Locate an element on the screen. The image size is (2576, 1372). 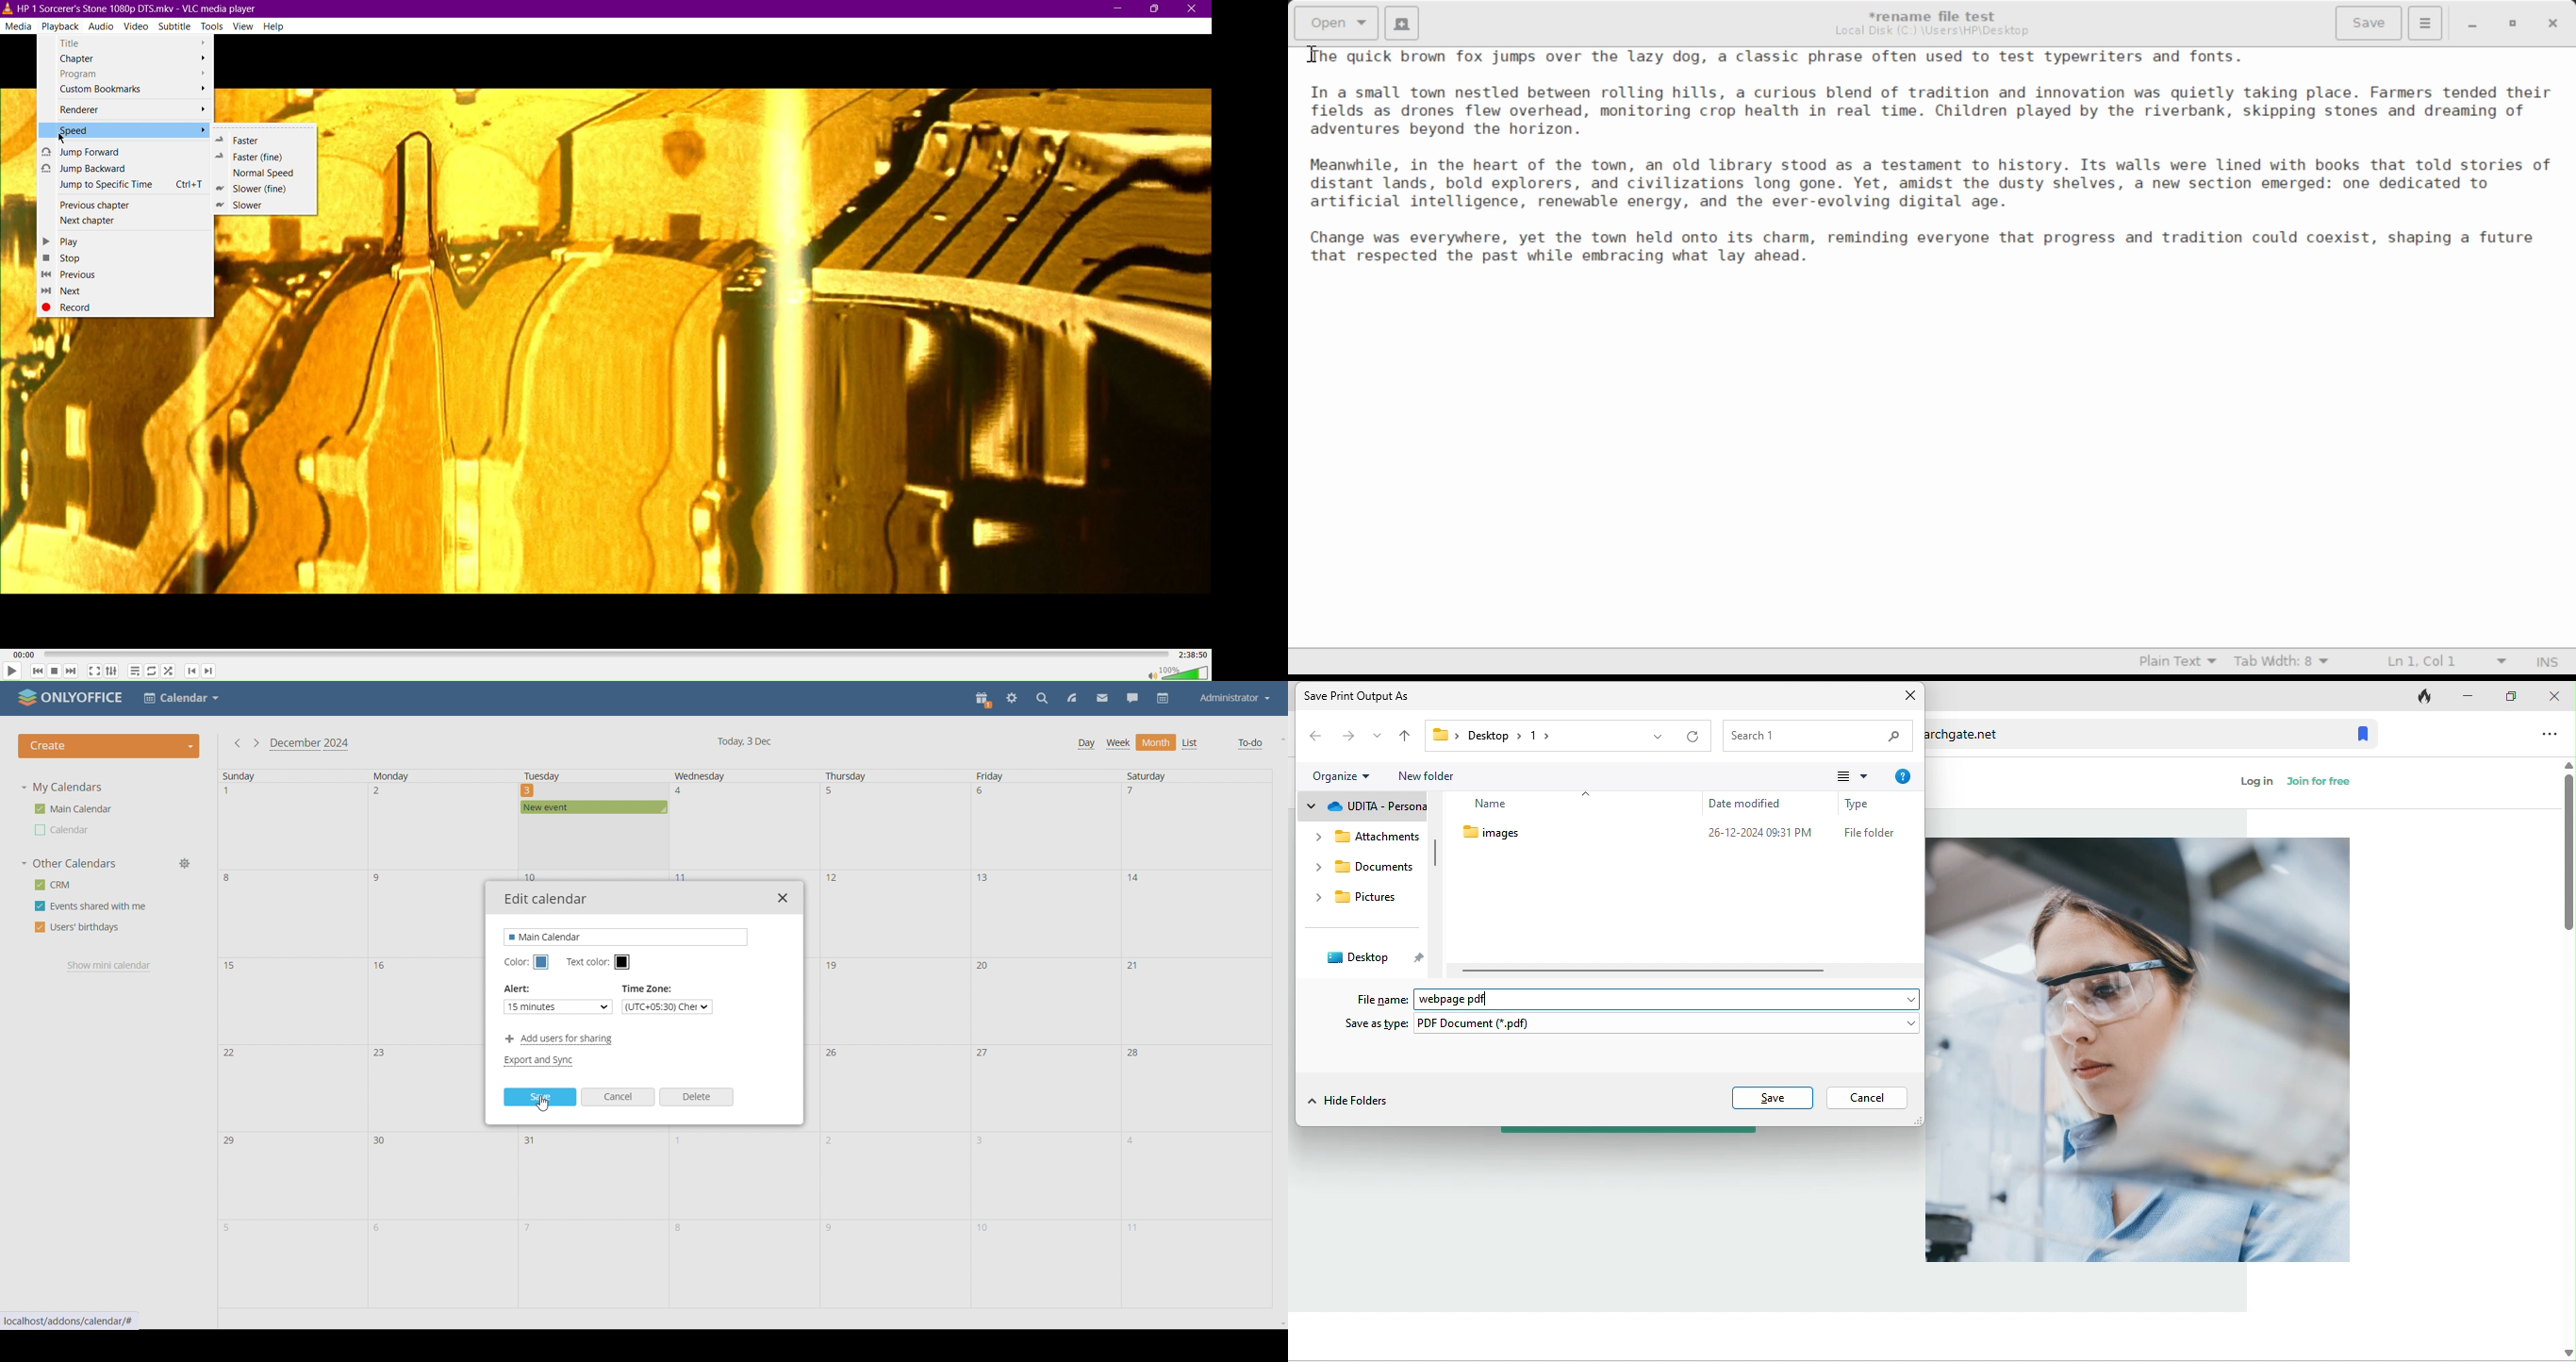
Jump to Specific Time is located at coordinates (126, 184).